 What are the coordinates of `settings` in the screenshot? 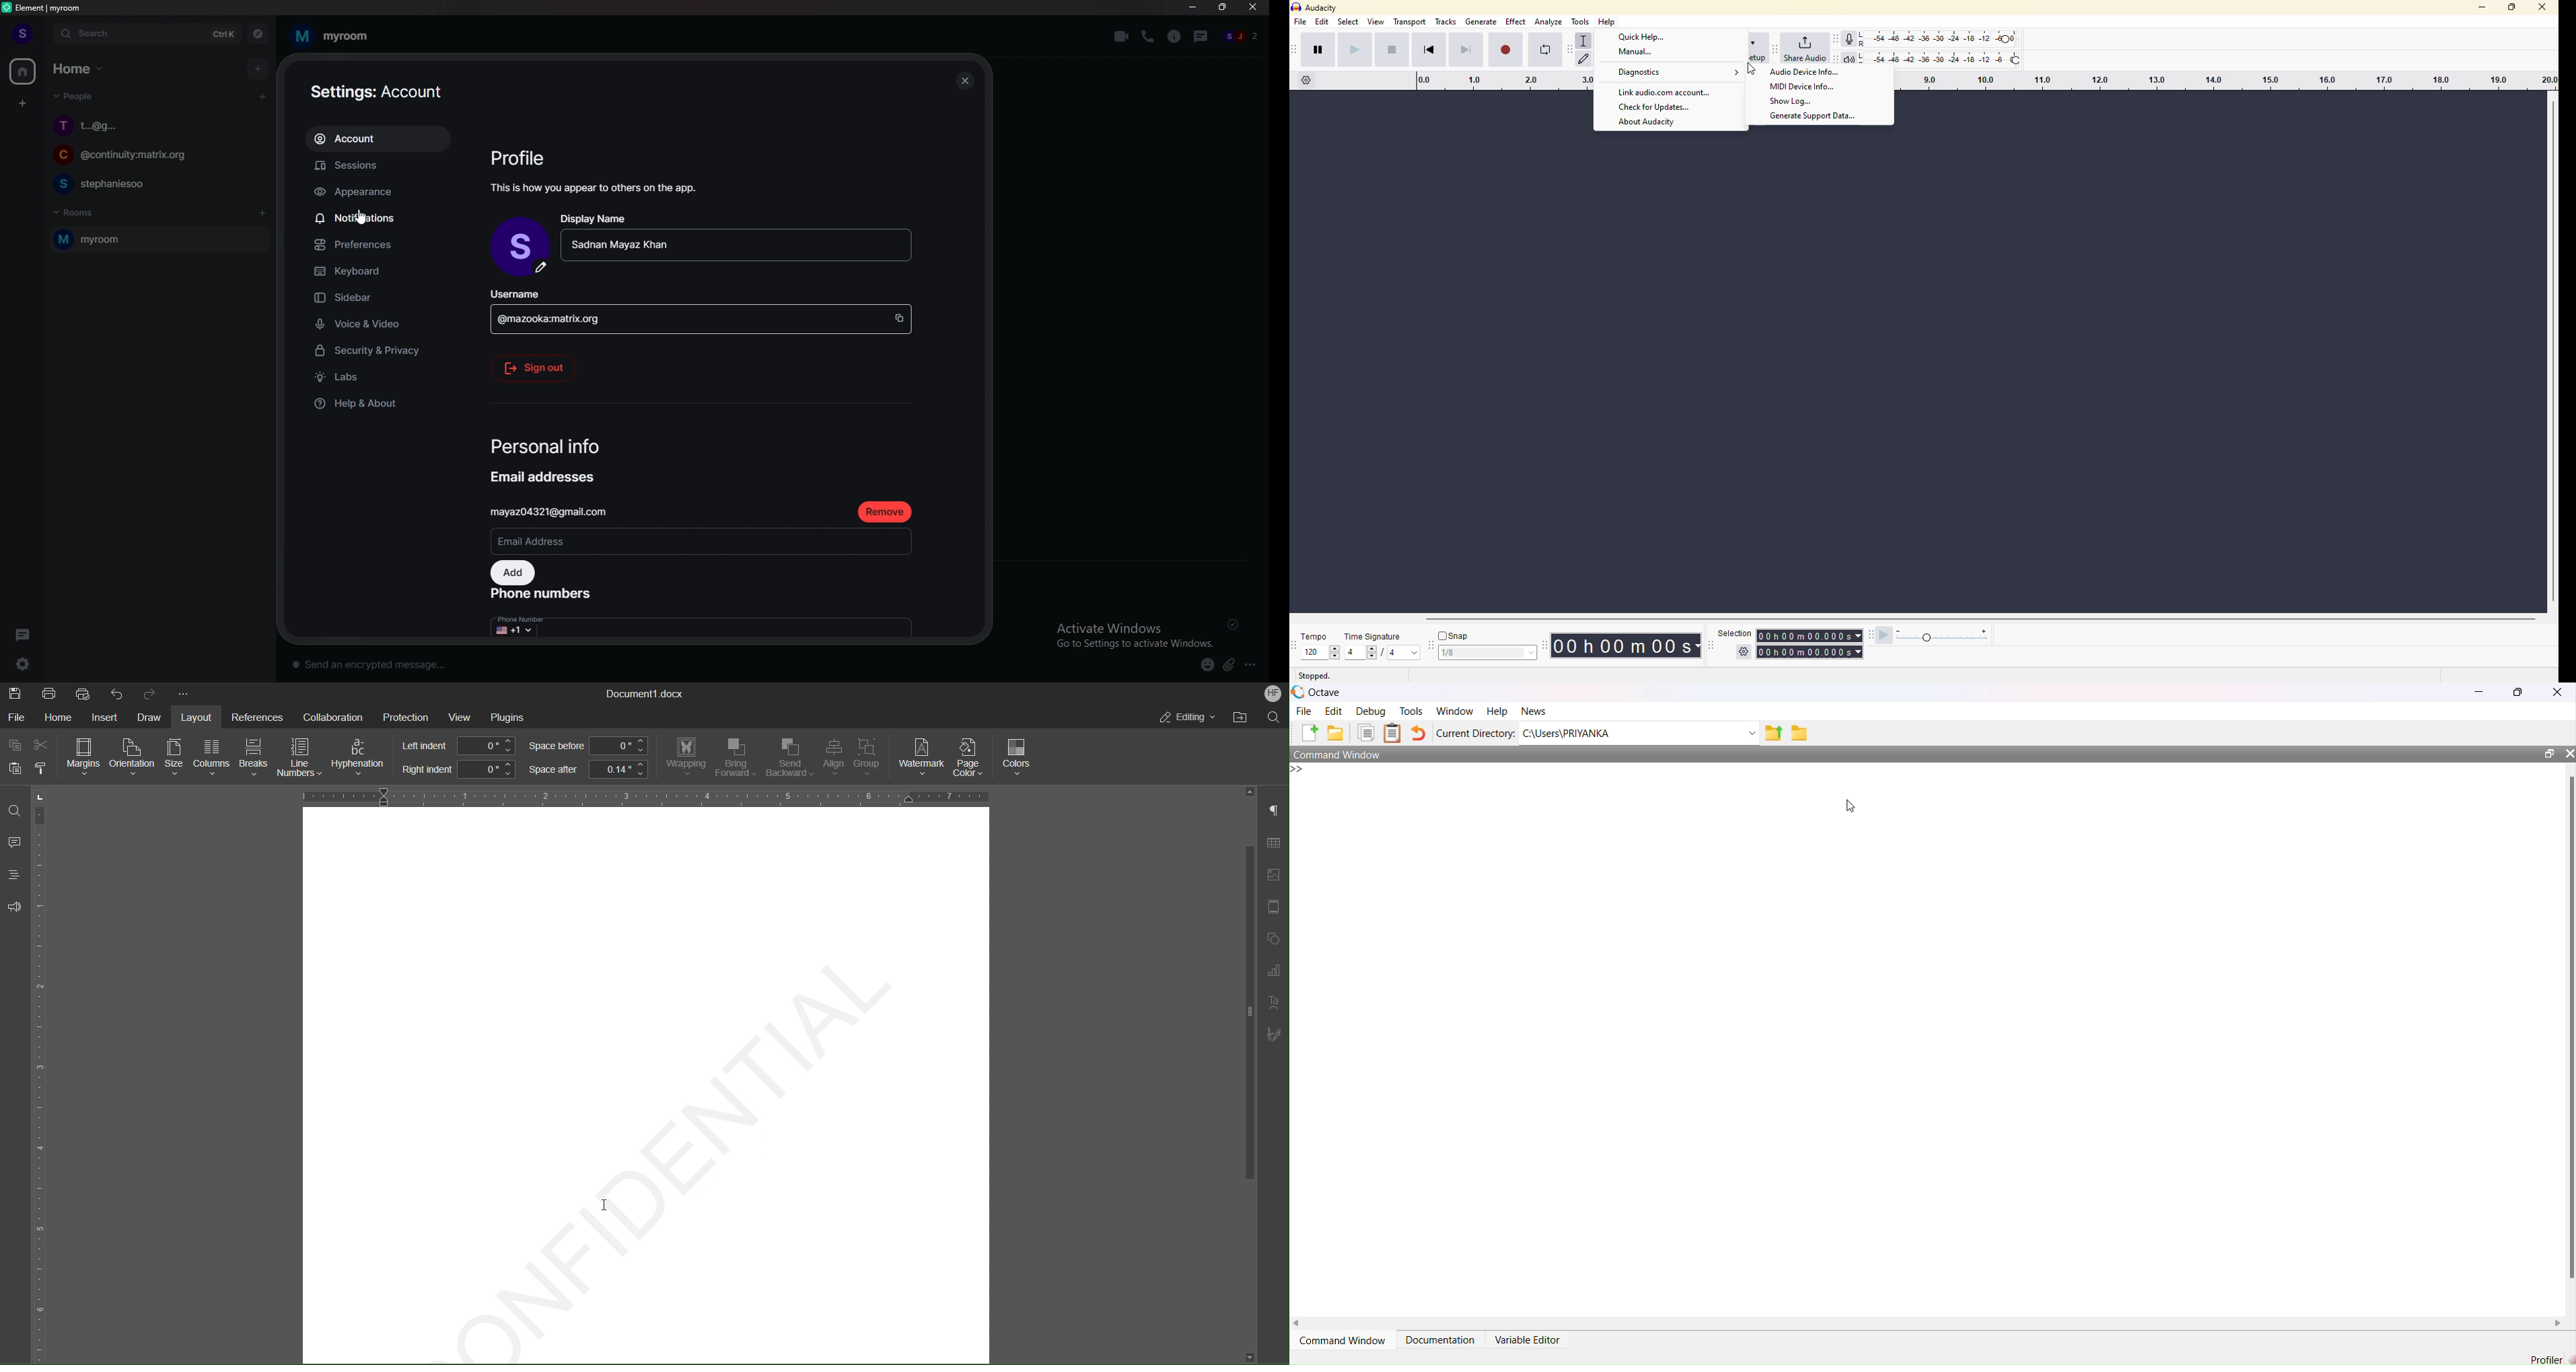 It's located at (21, 664).